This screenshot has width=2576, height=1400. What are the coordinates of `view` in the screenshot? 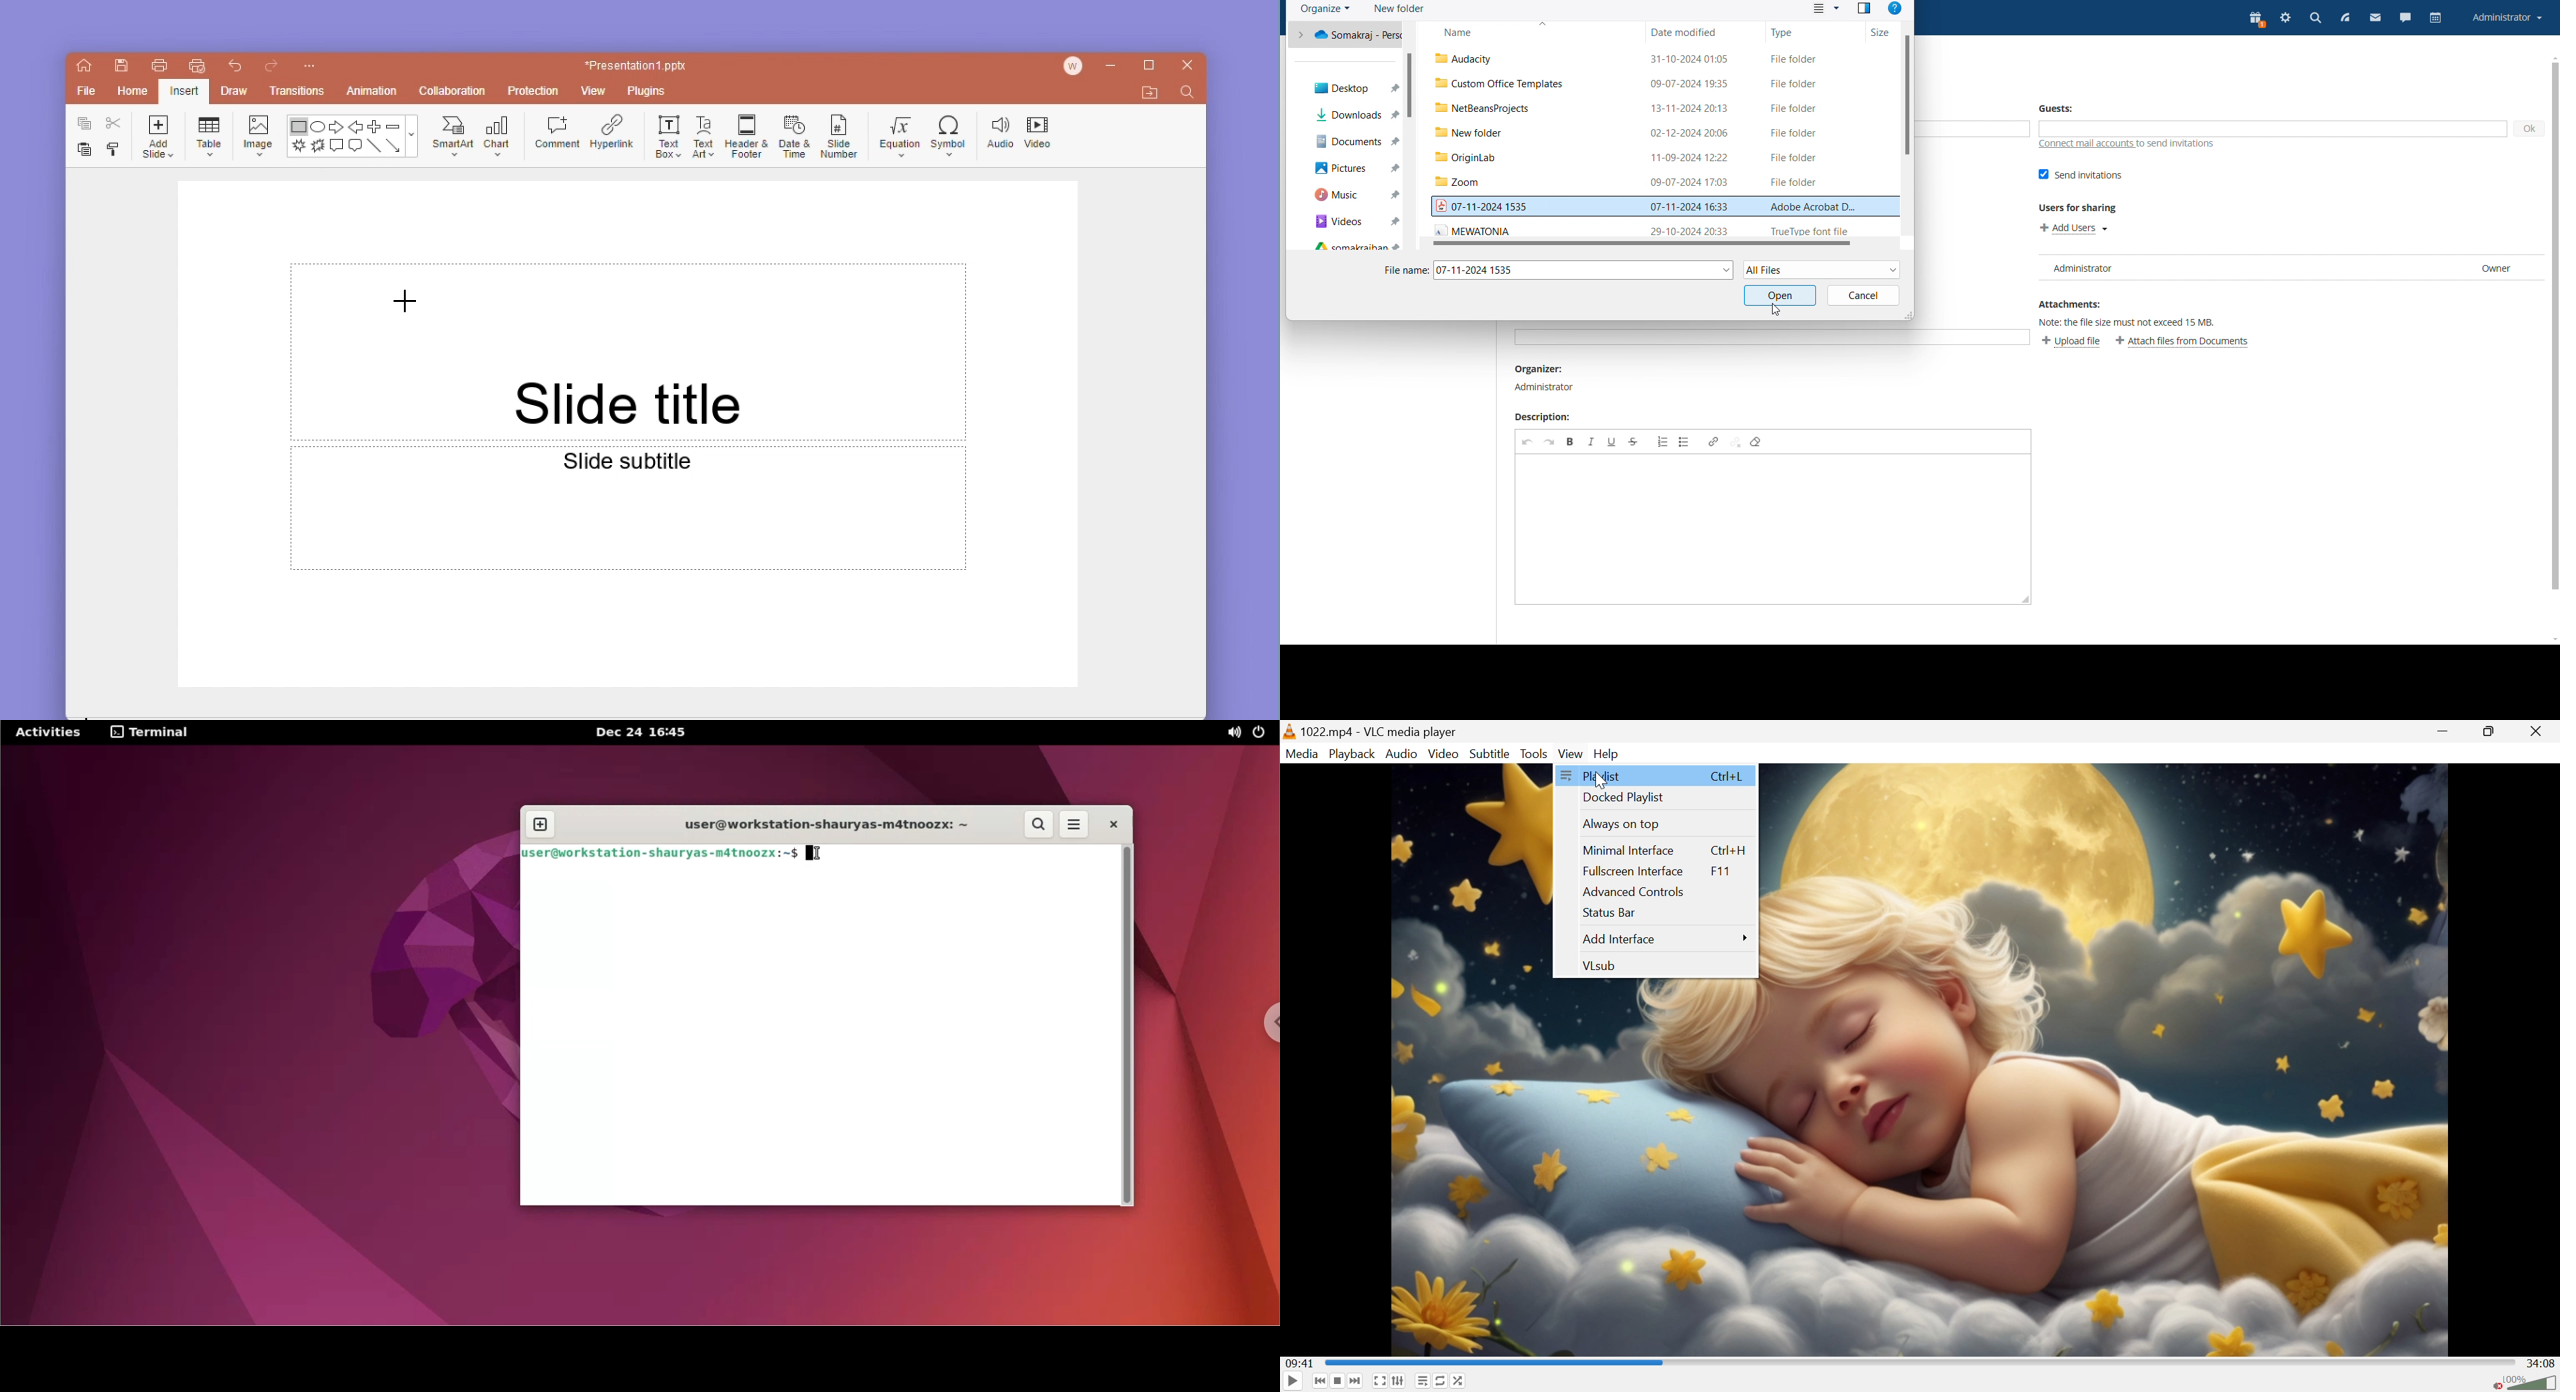 It's located at (596, 91).